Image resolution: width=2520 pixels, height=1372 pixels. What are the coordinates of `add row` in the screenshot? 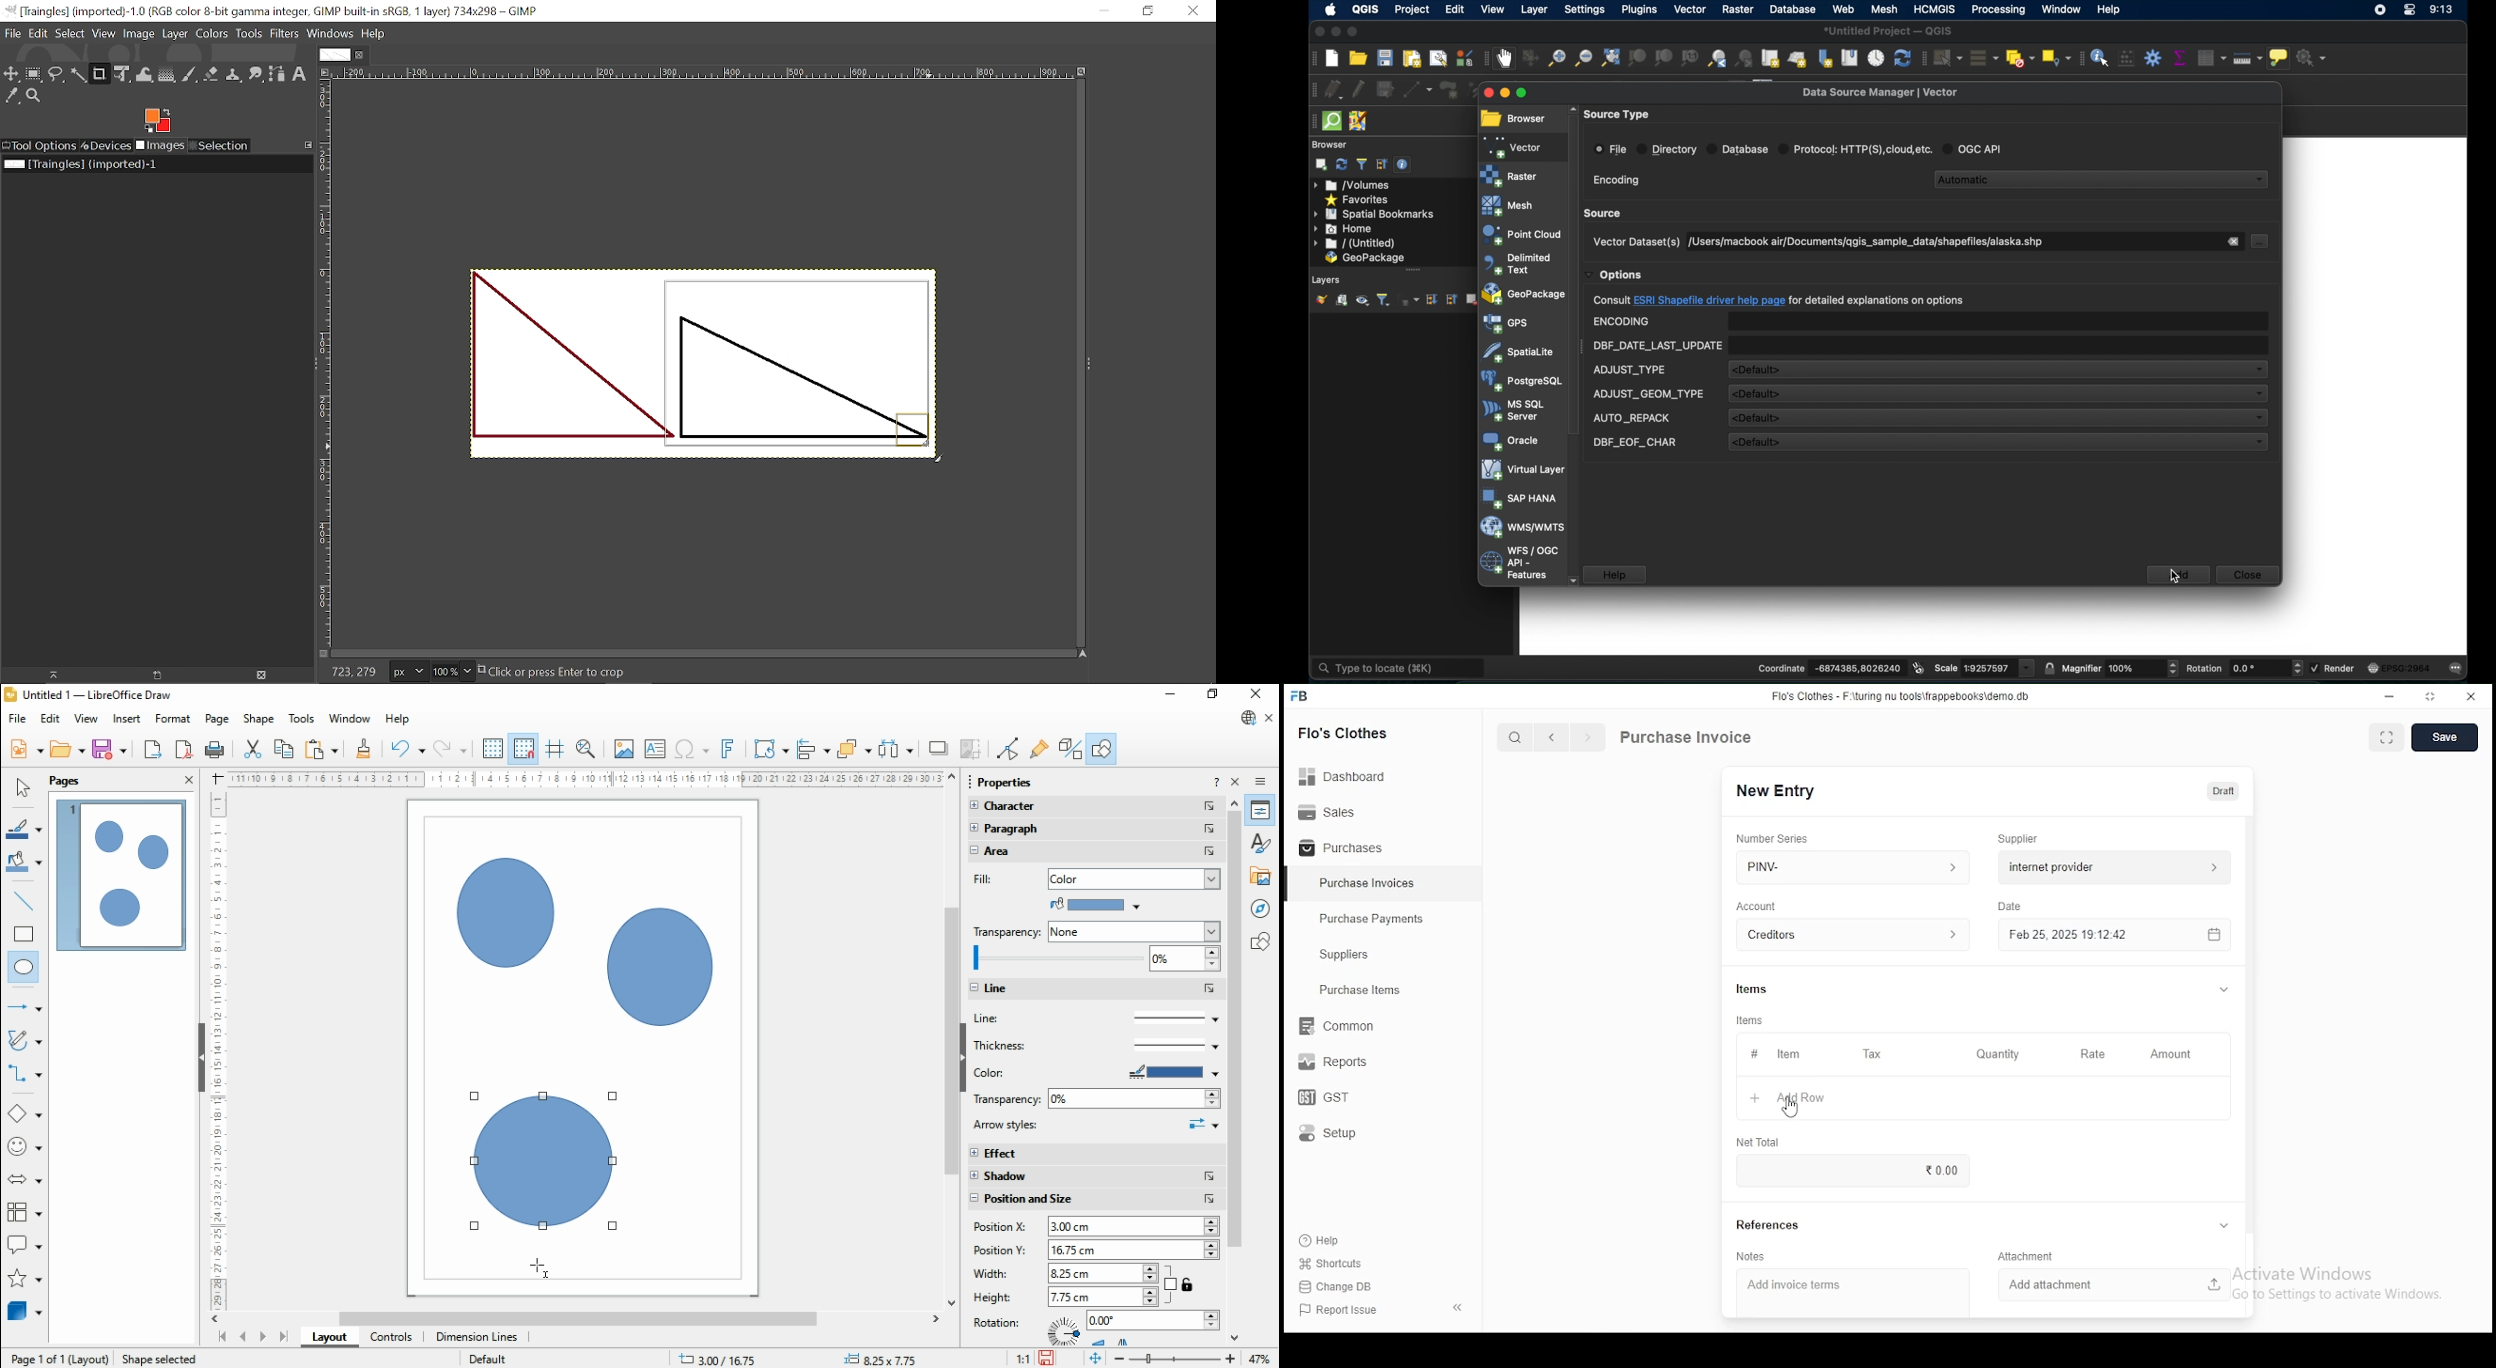 It's located at (1803, 1098).